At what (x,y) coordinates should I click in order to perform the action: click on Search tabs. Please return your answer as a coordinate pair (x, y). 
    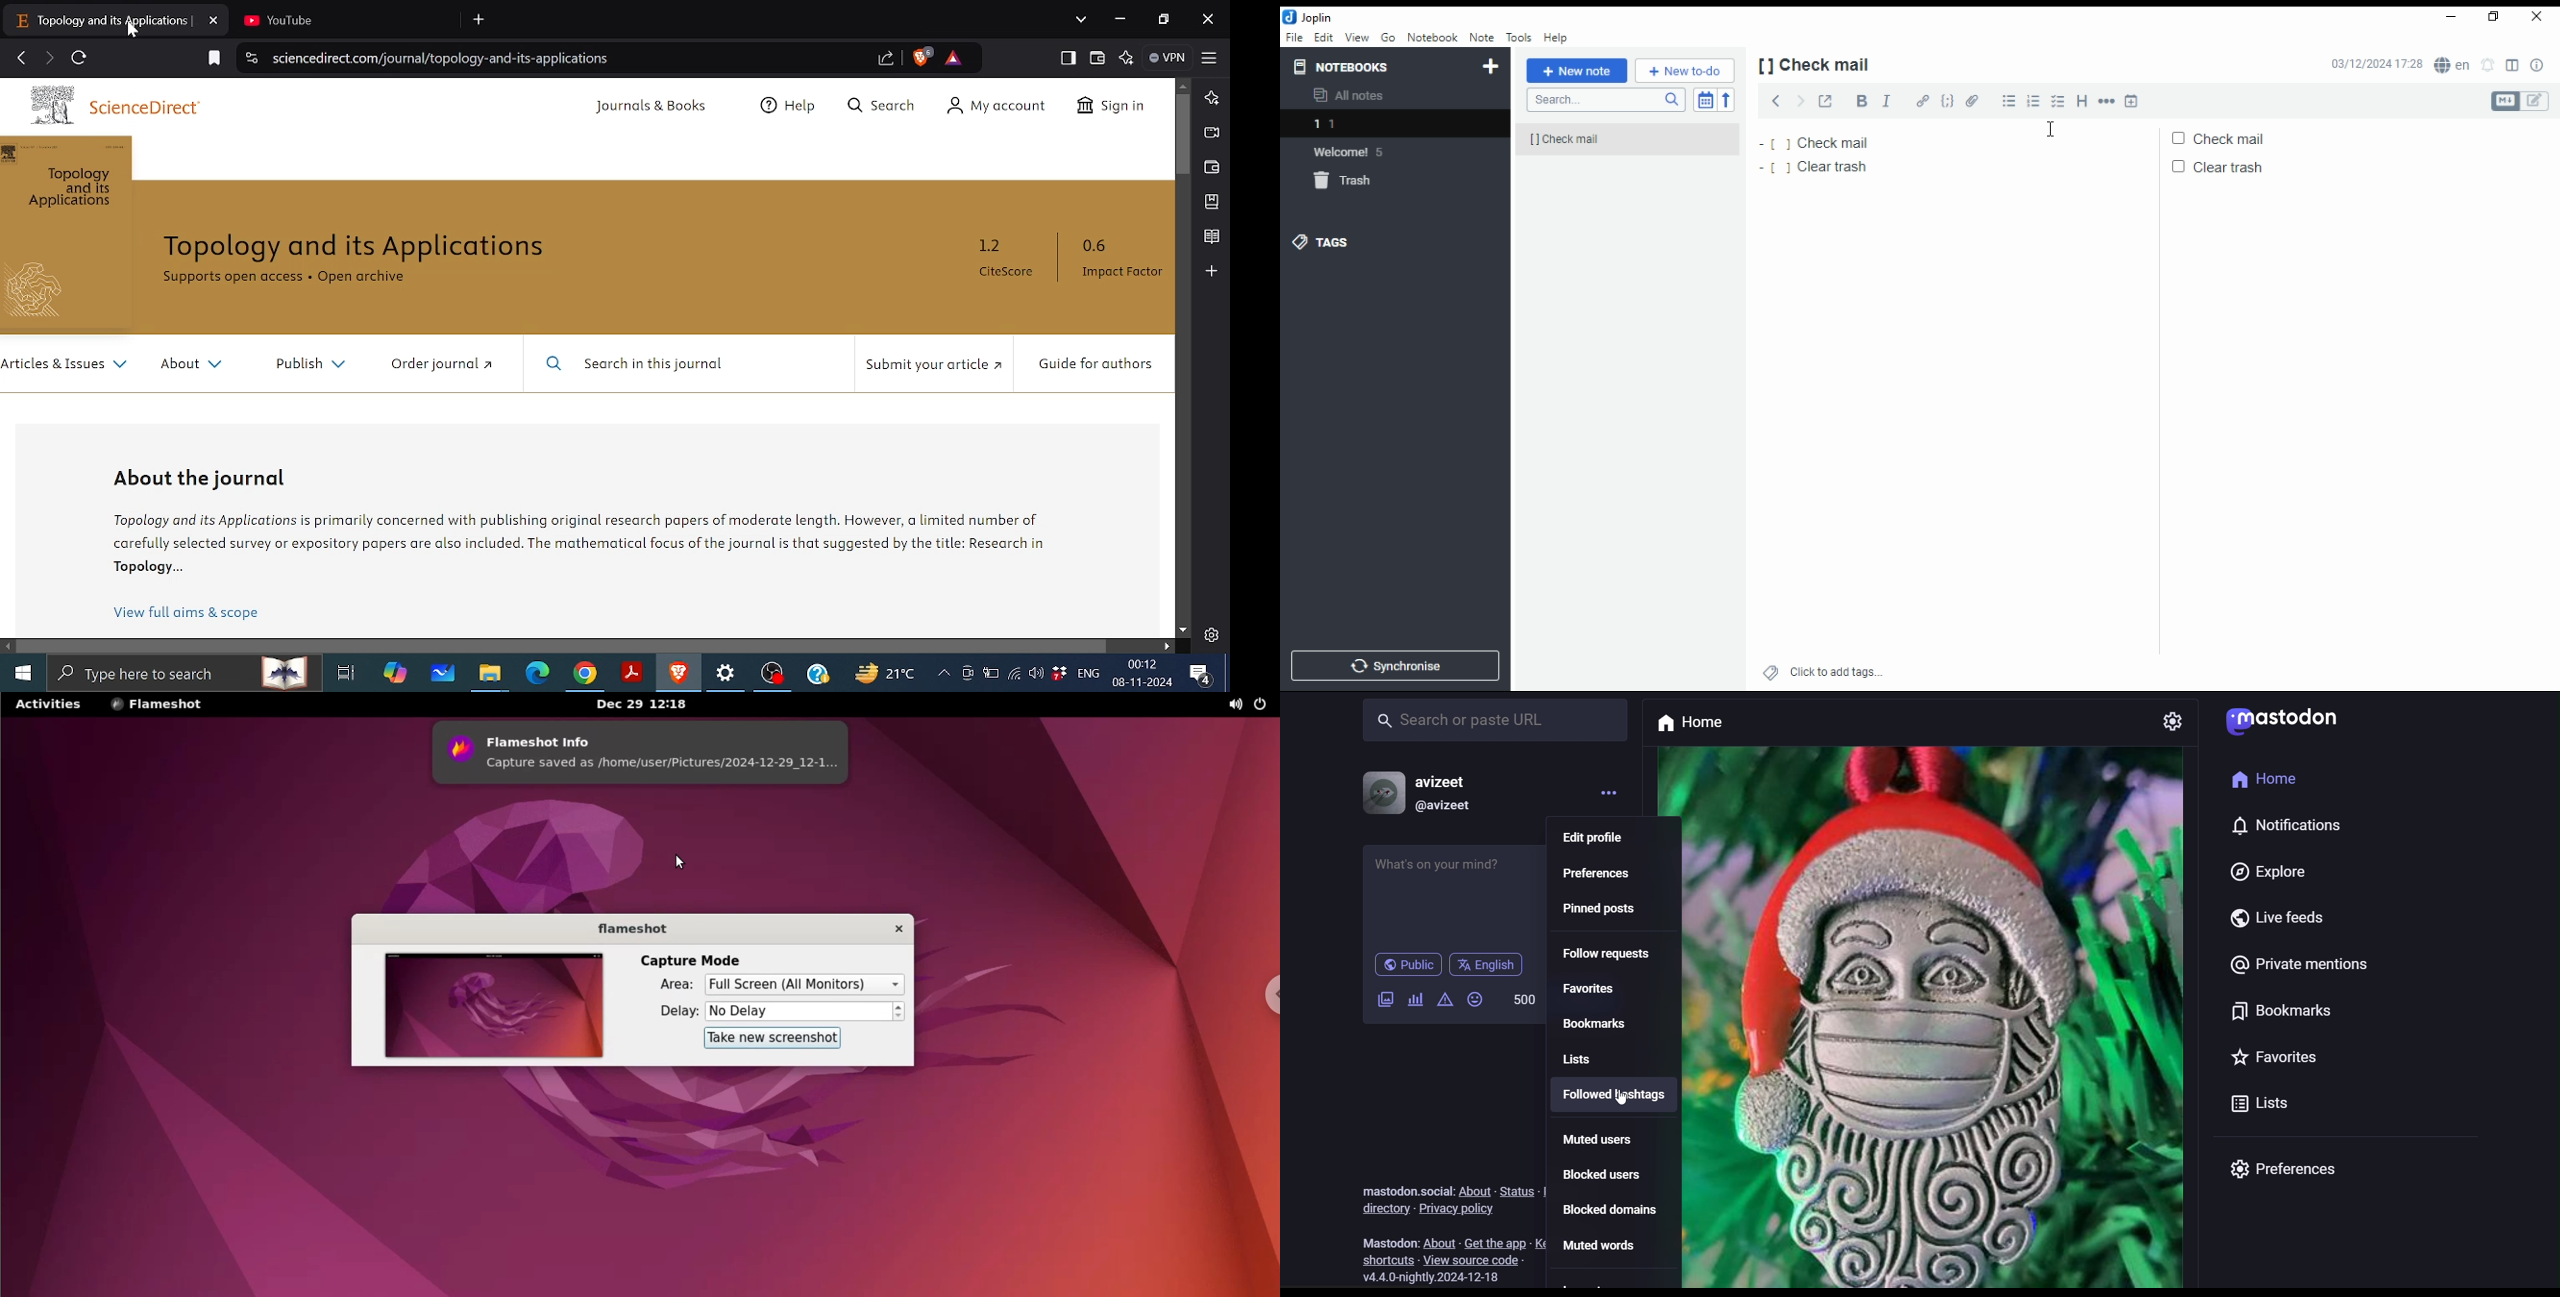
    Looking at the image, I should click on (1083, 19).